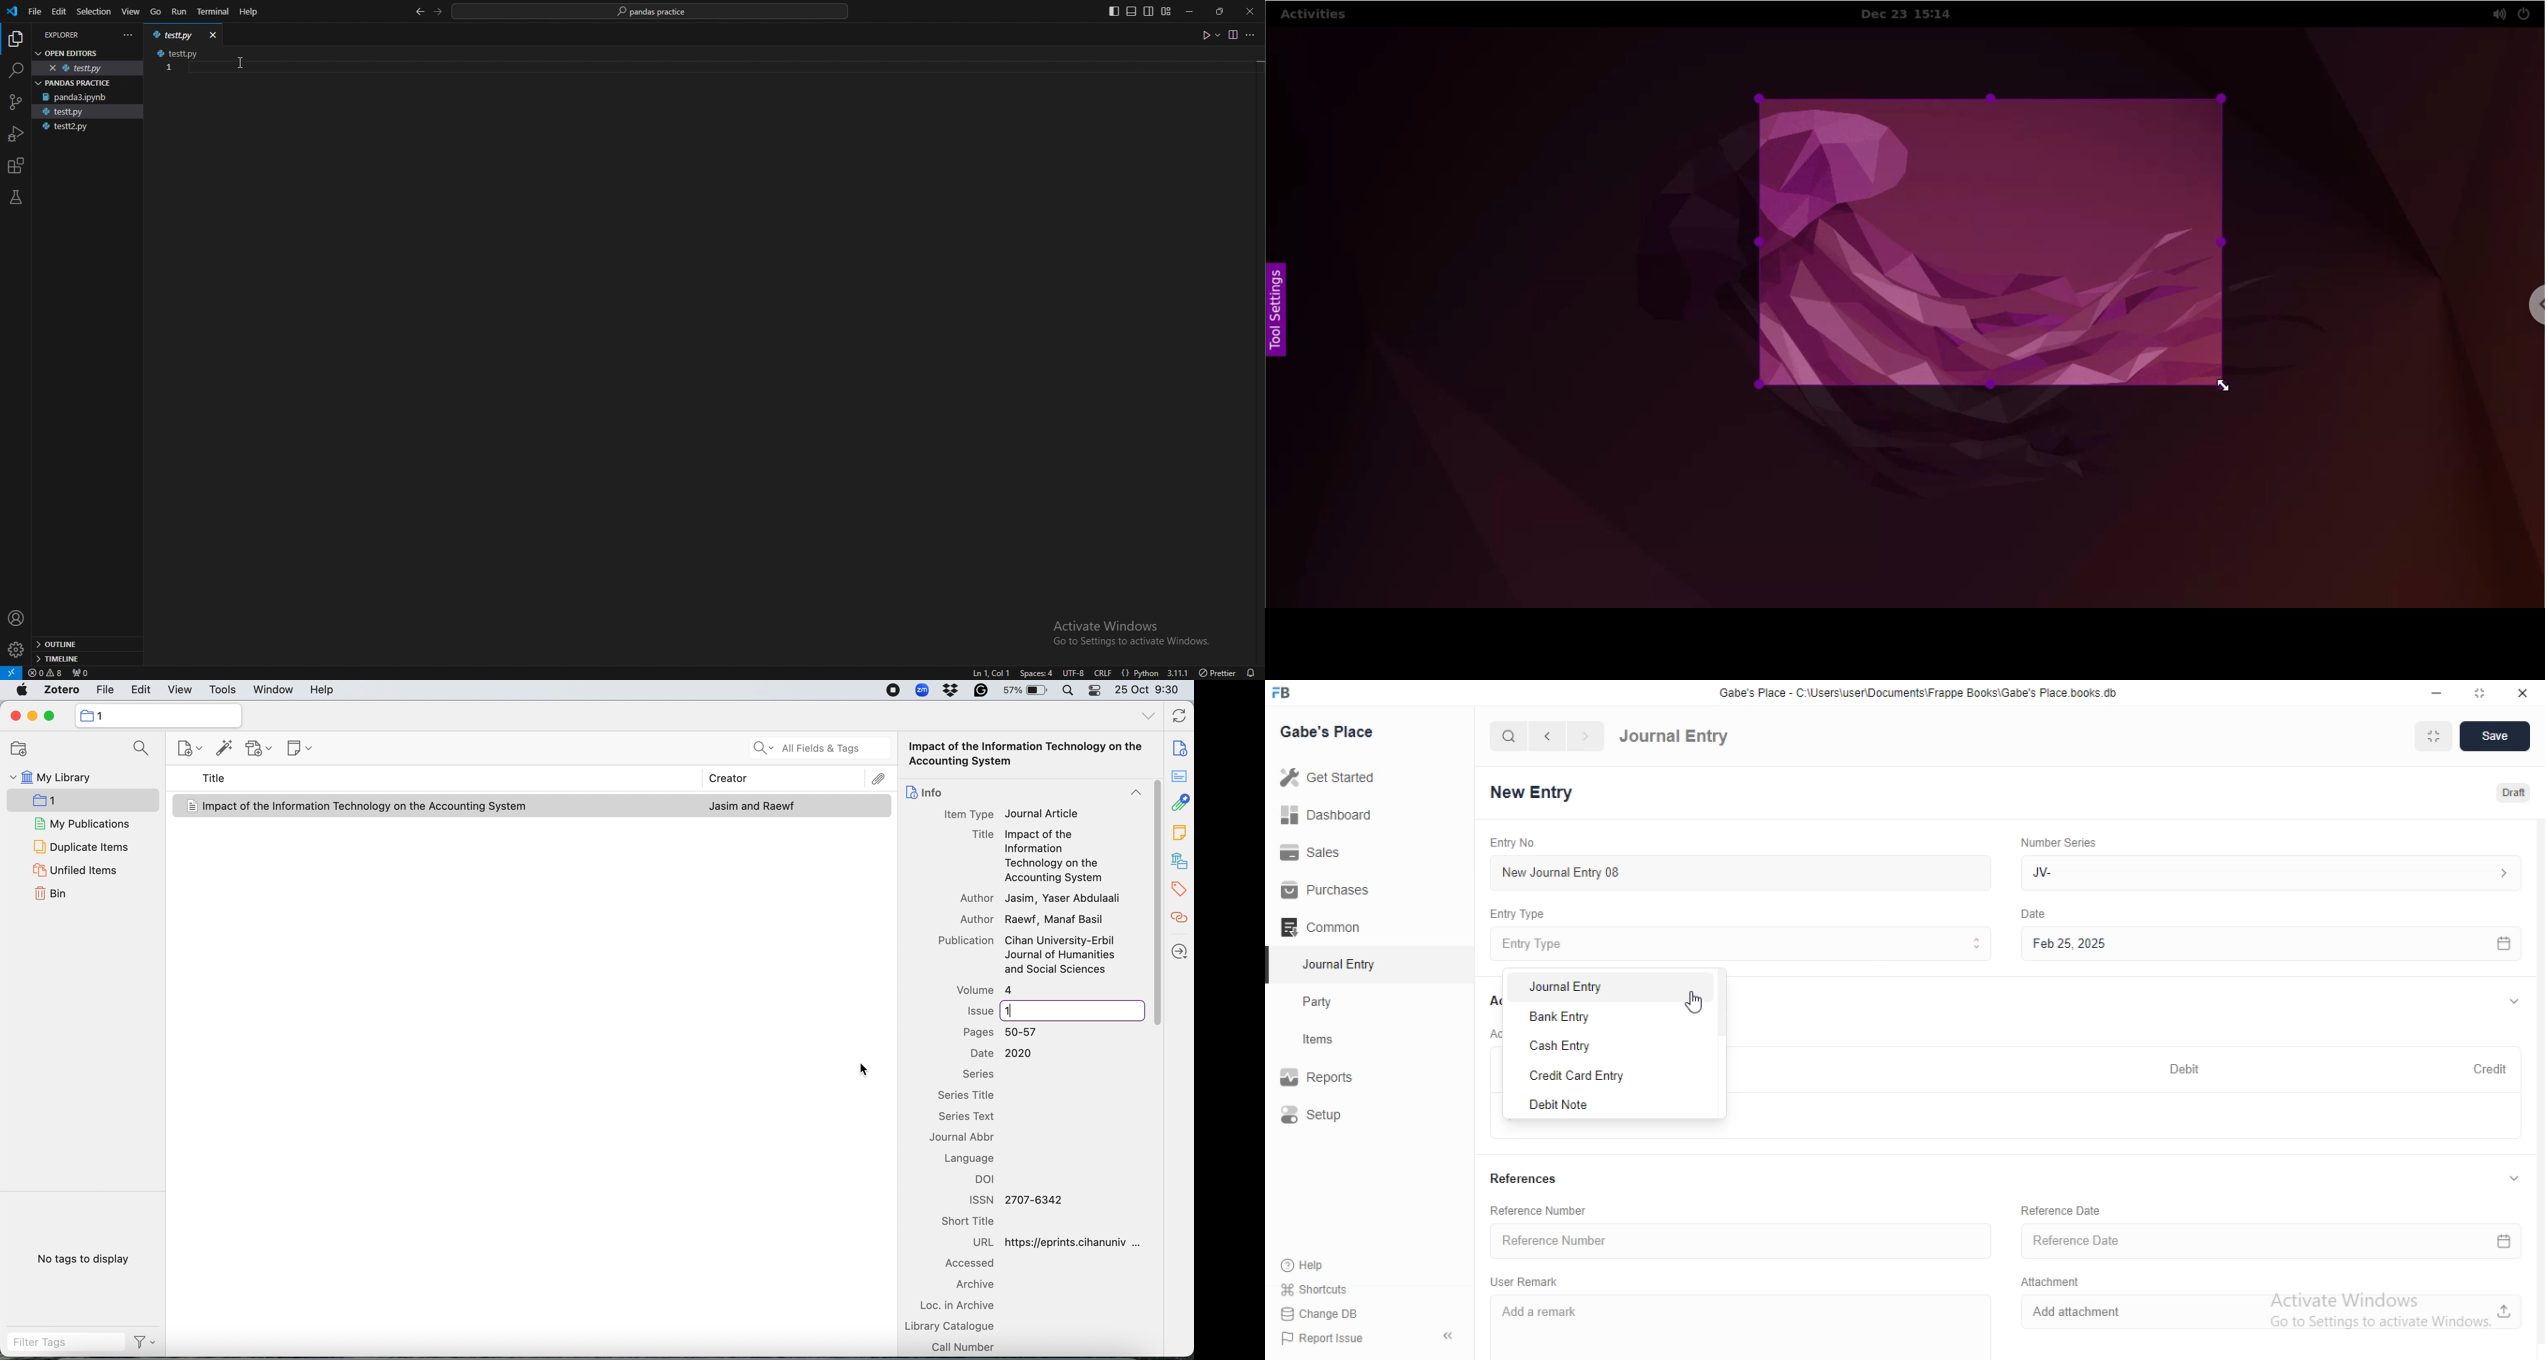 The image size is (2548, 1372). What do you see at coordinates (2269, 1241) in the screenshot?
I see `Reference Date` at bounding box center [2269, 1241].